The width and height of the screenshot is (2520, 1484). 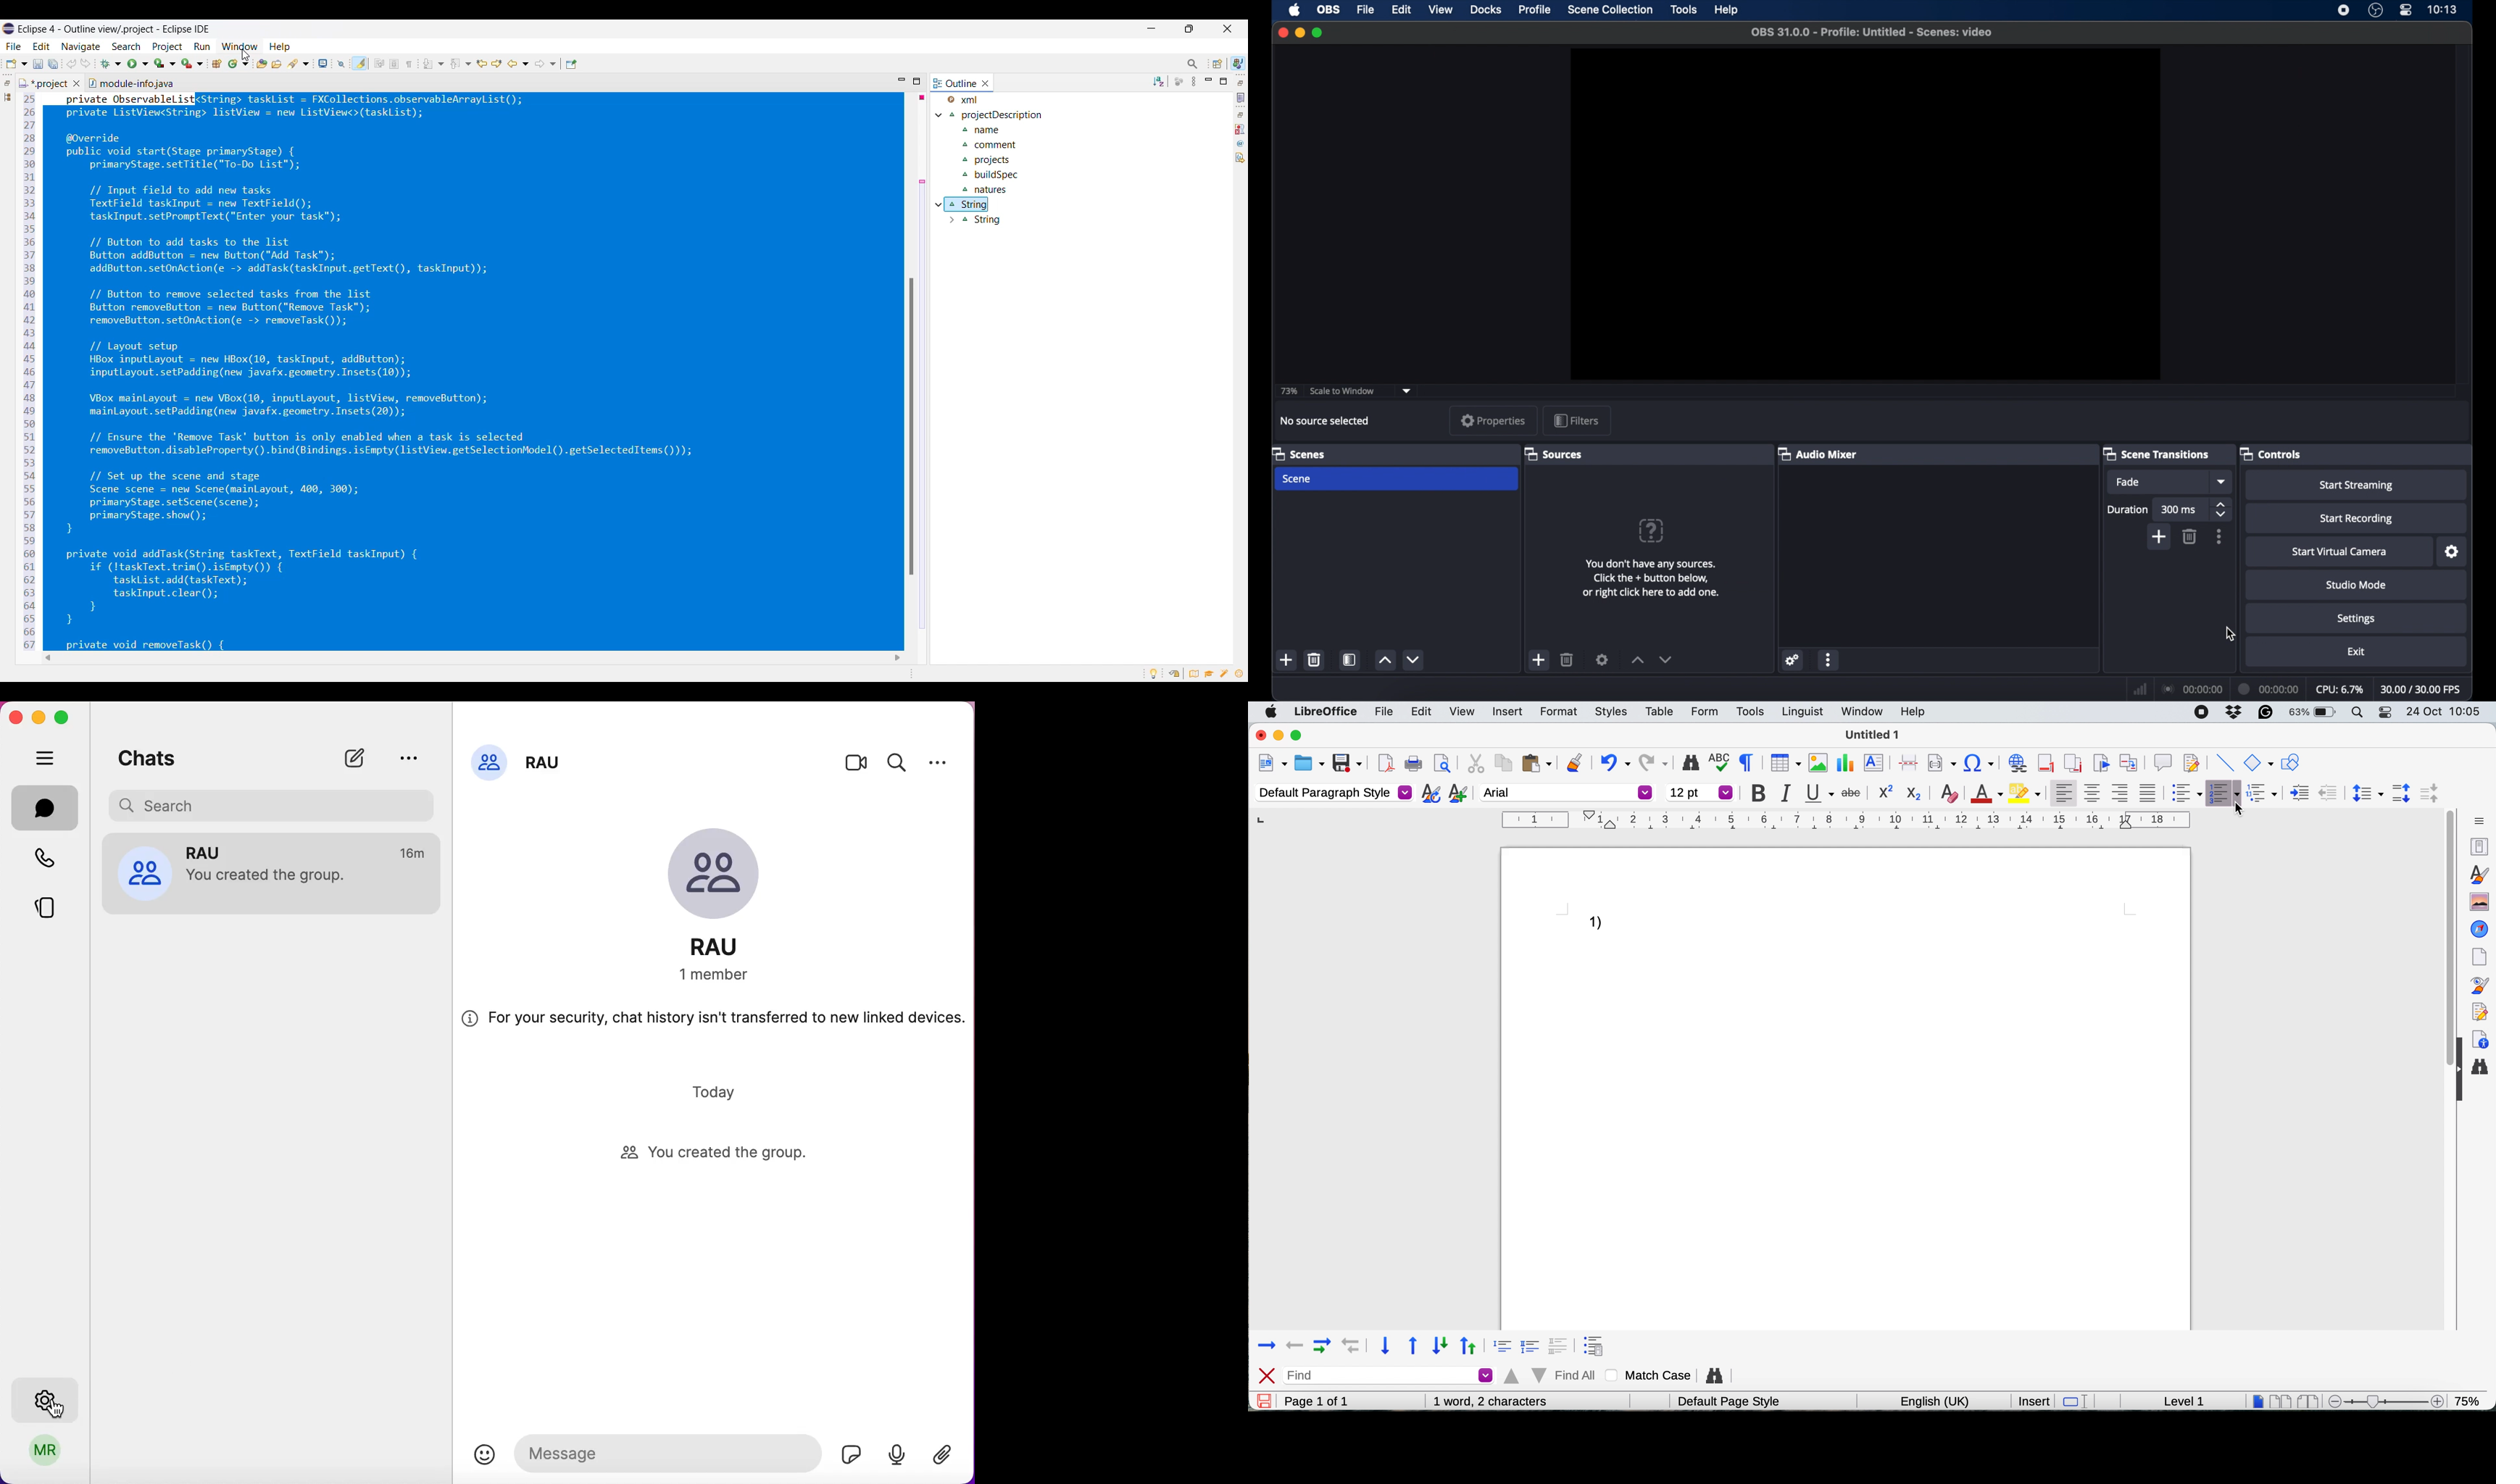 I want to click on italic, so click(x=1791, y=794).